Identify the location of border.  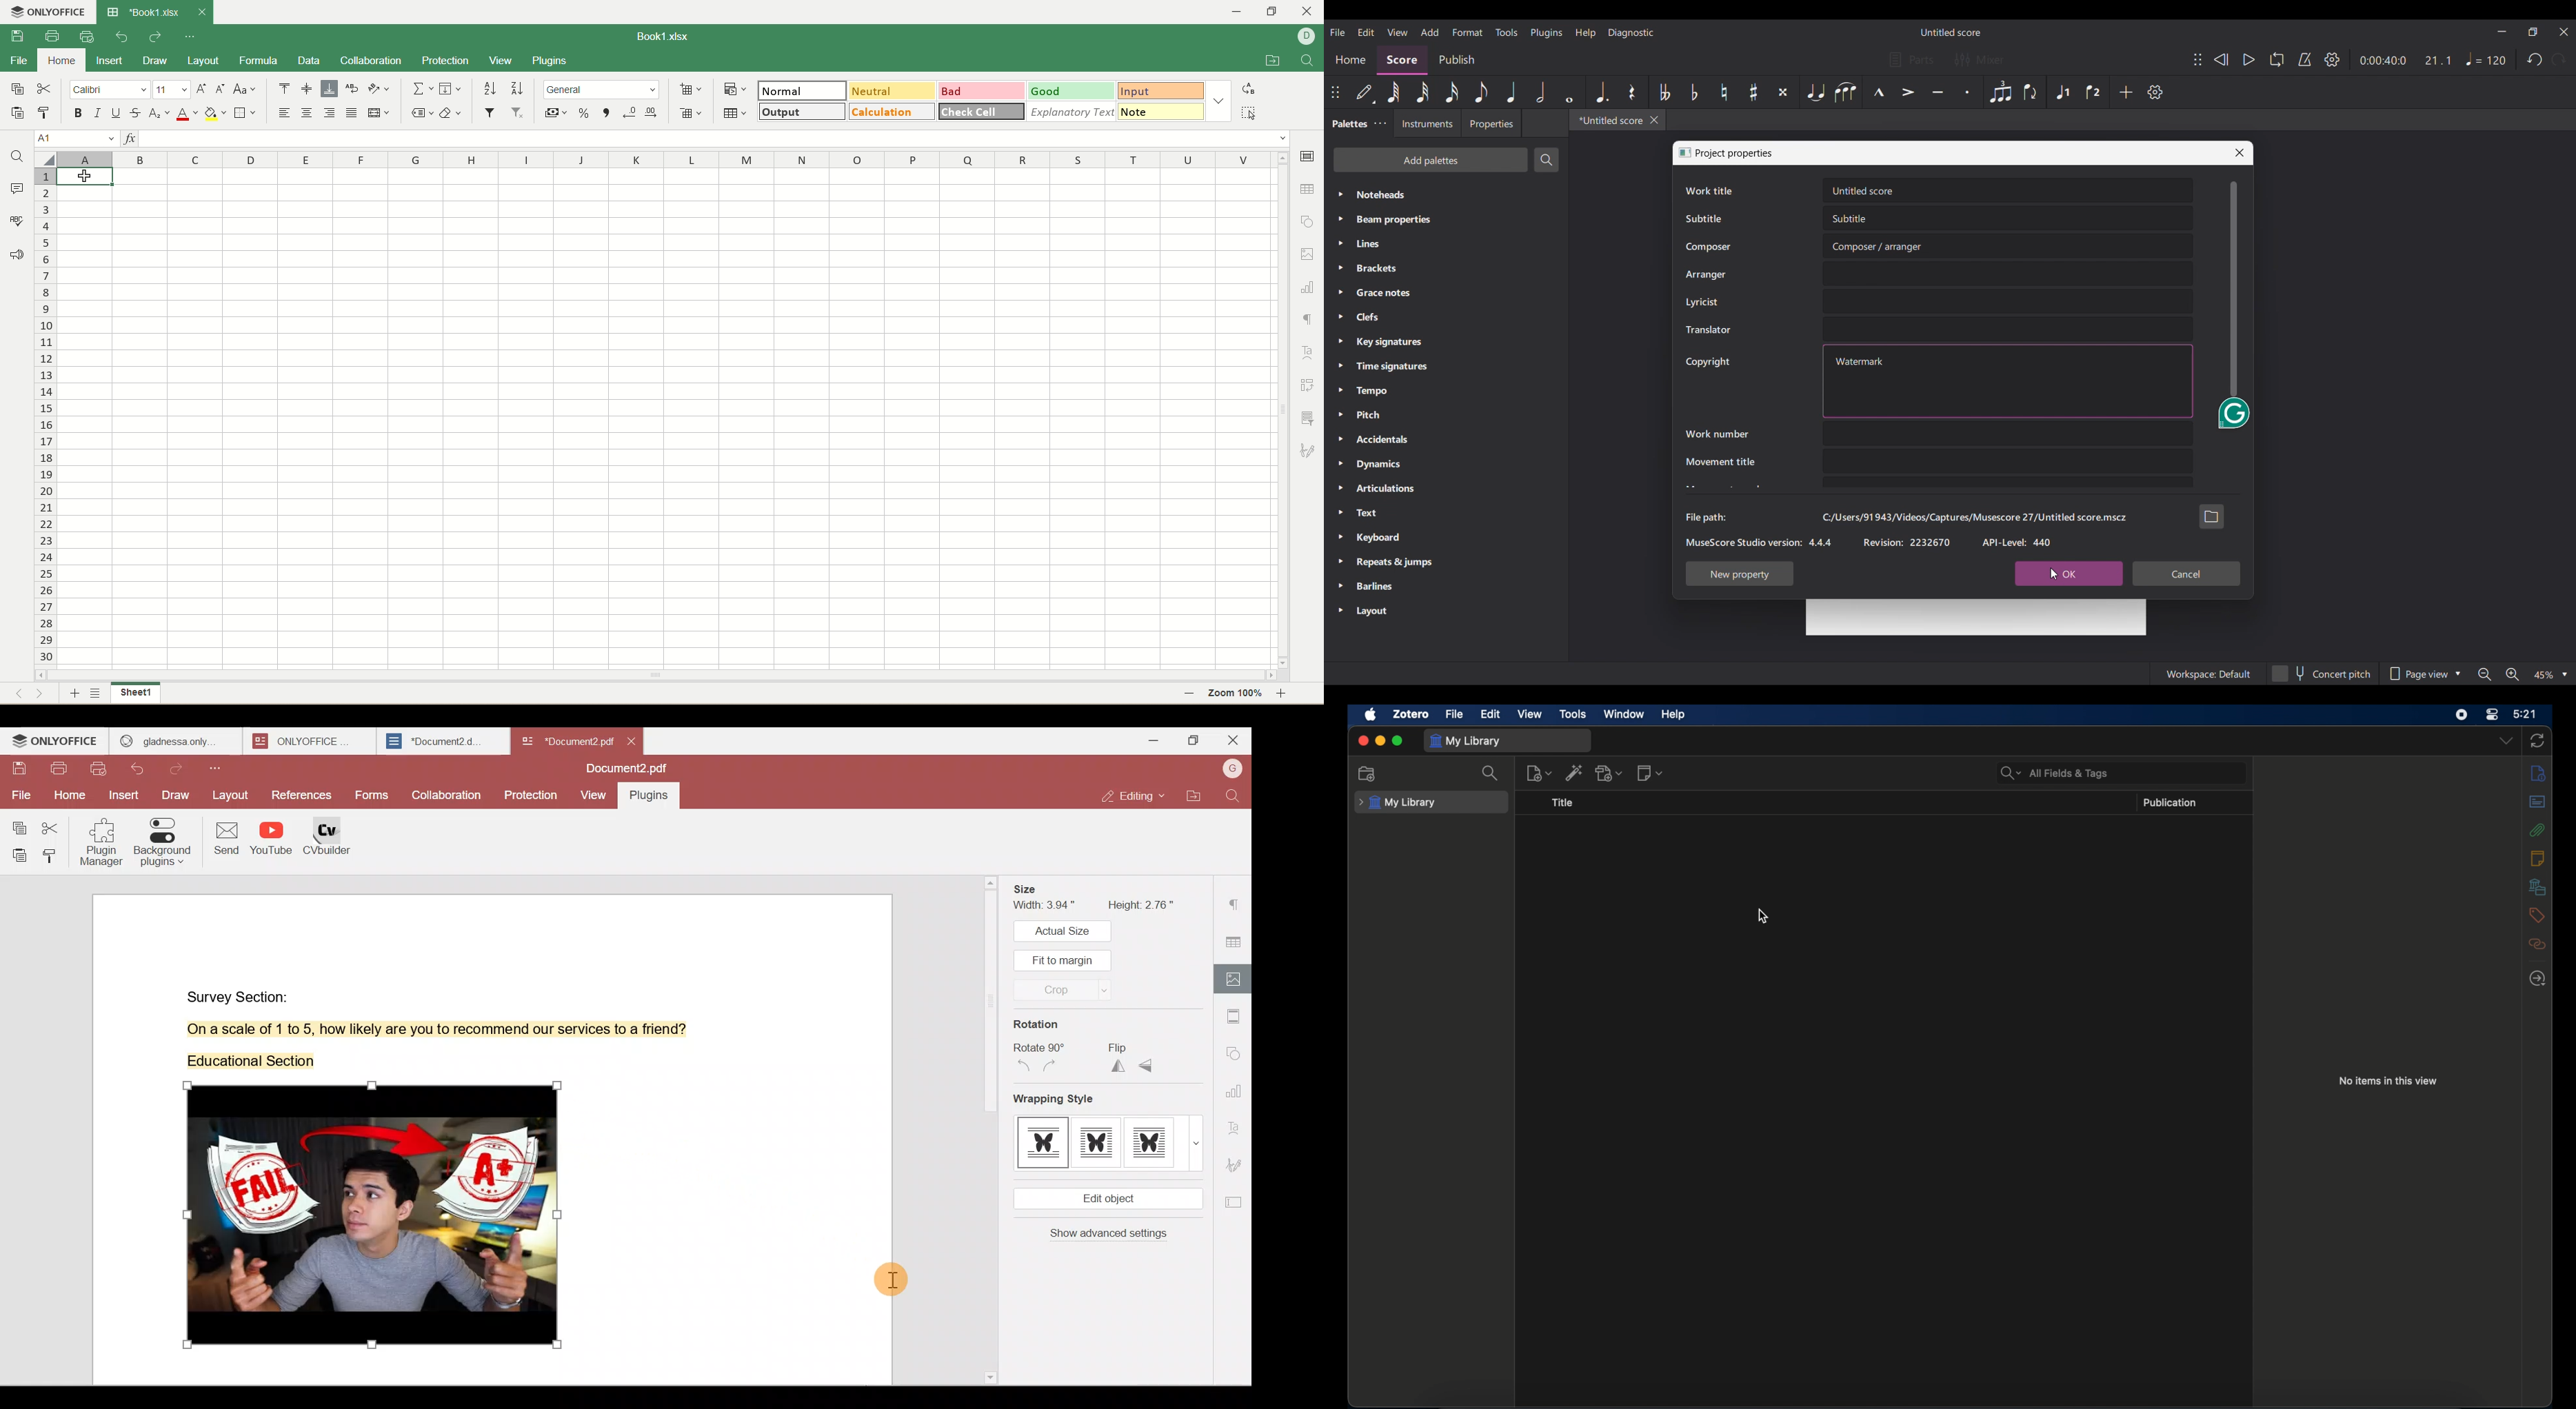
(243, 114).